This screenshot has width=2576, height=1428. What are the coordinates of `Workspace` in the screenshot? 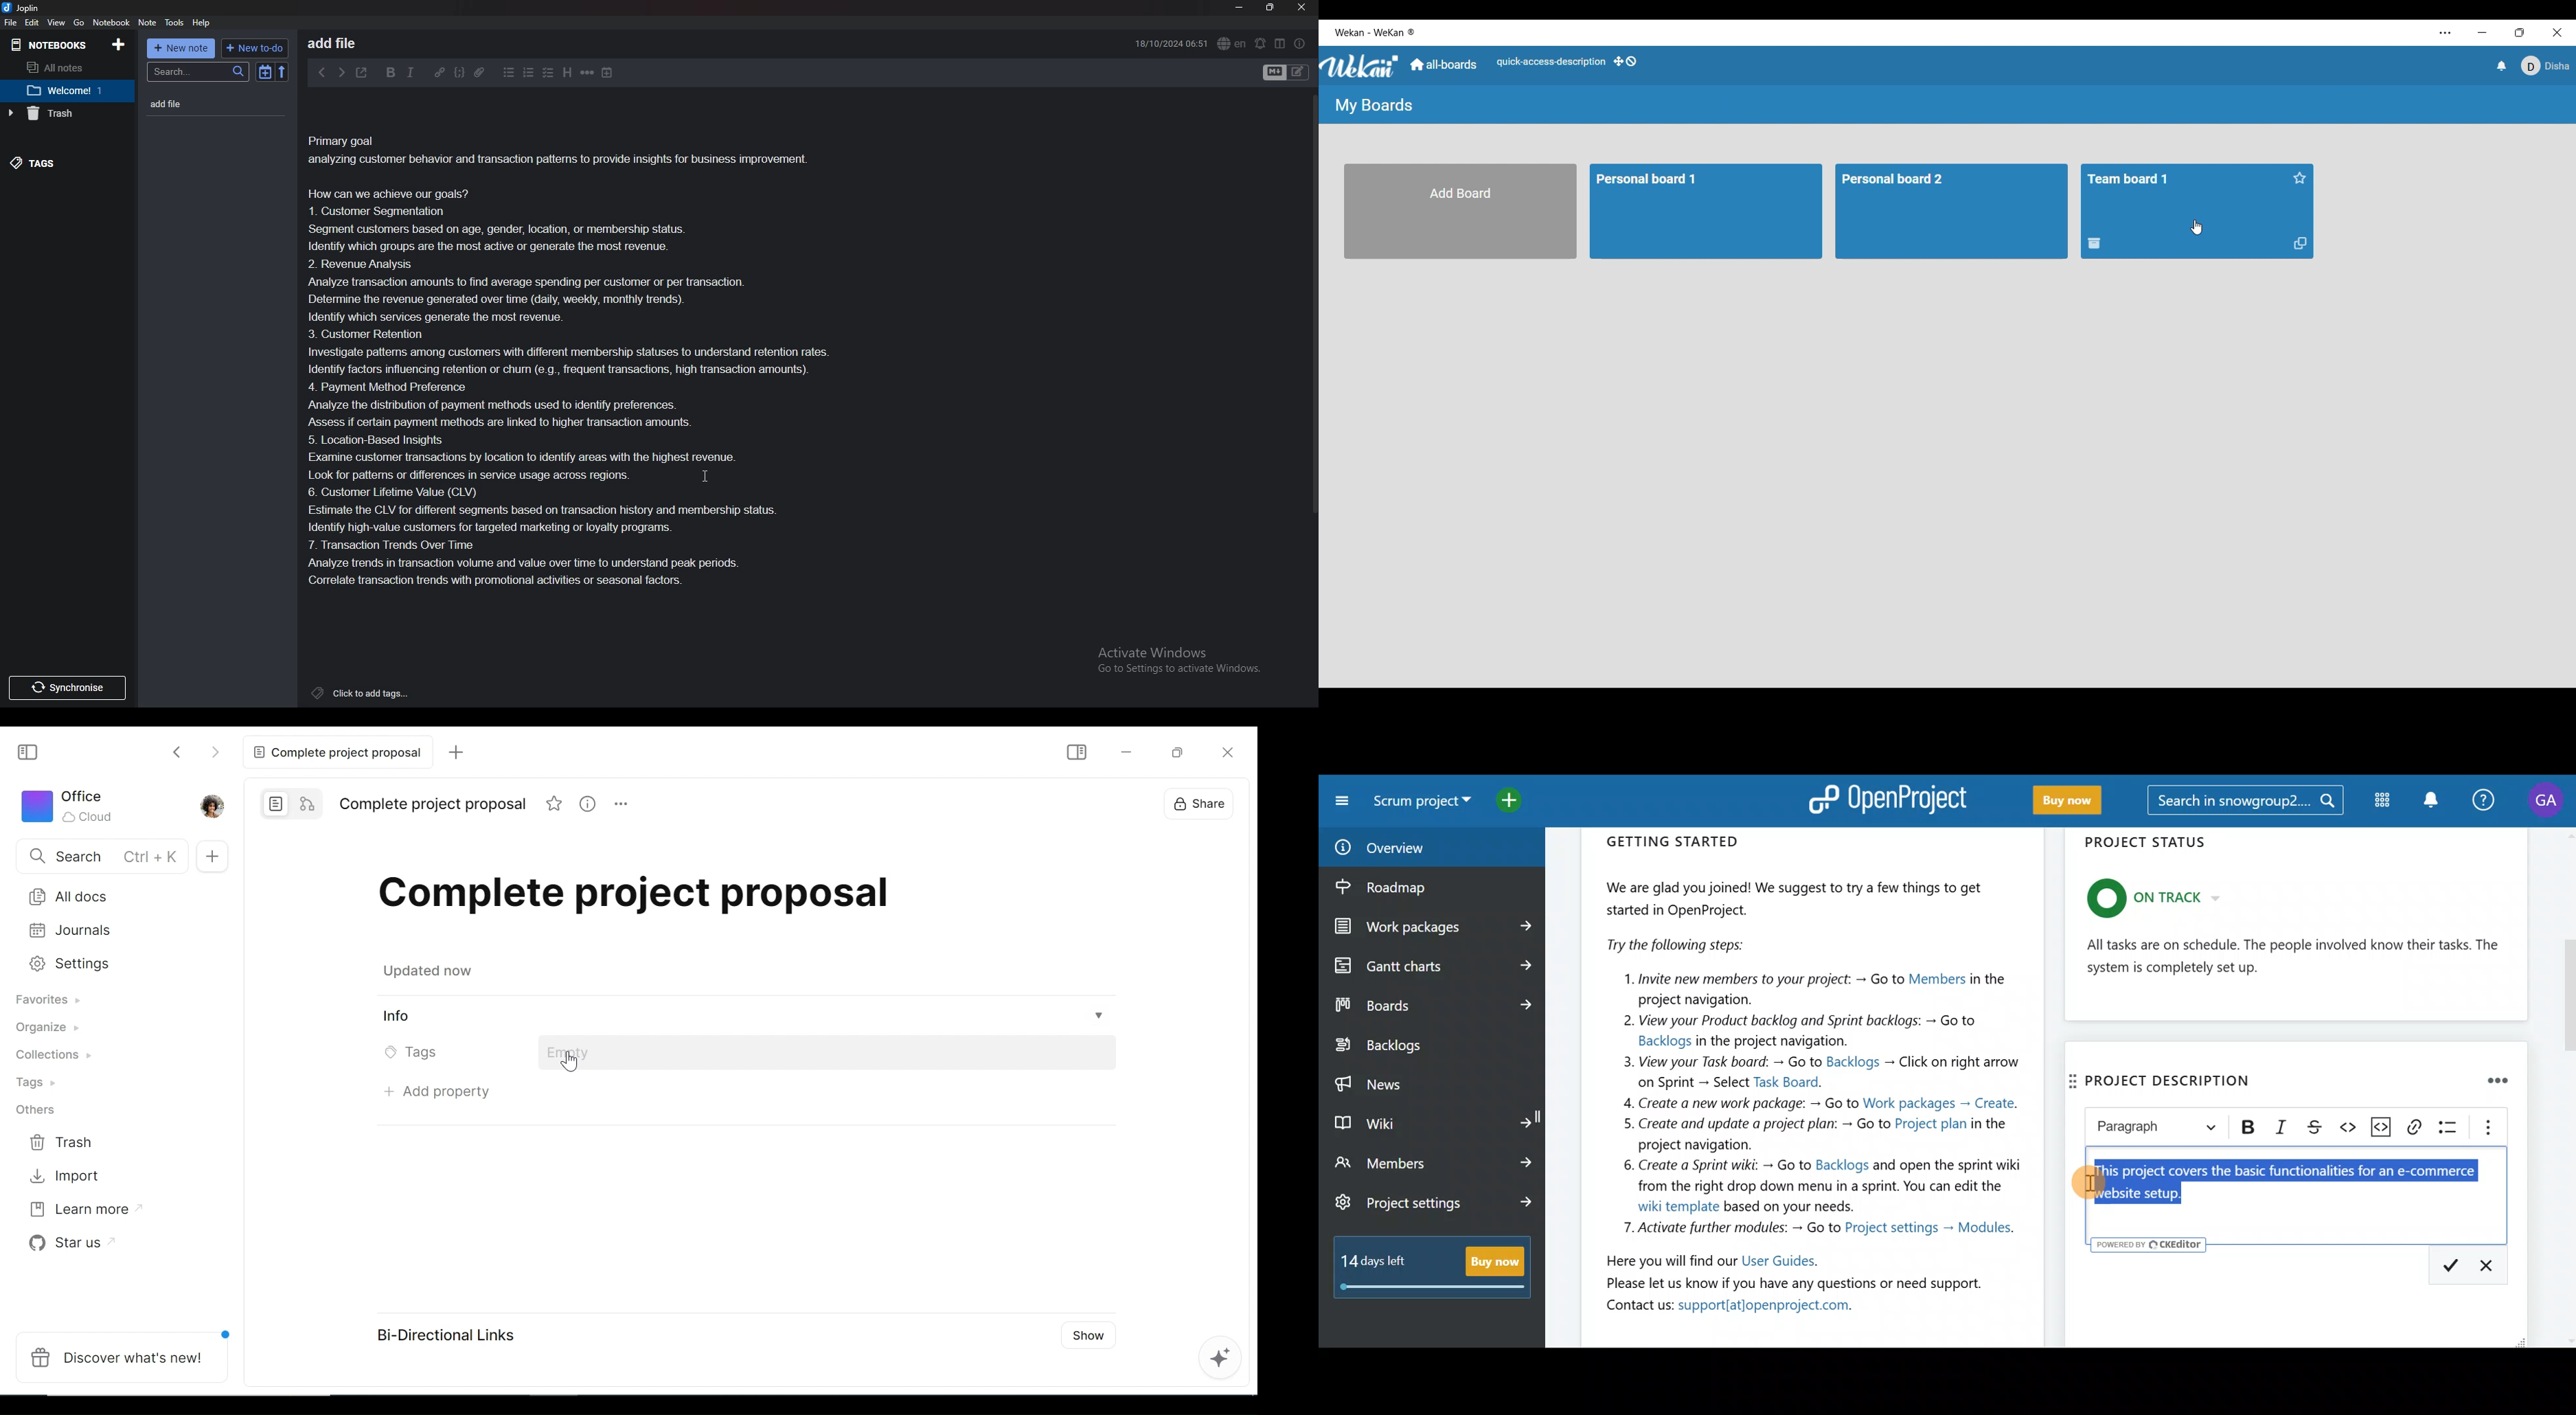 It's located at (71, 806).